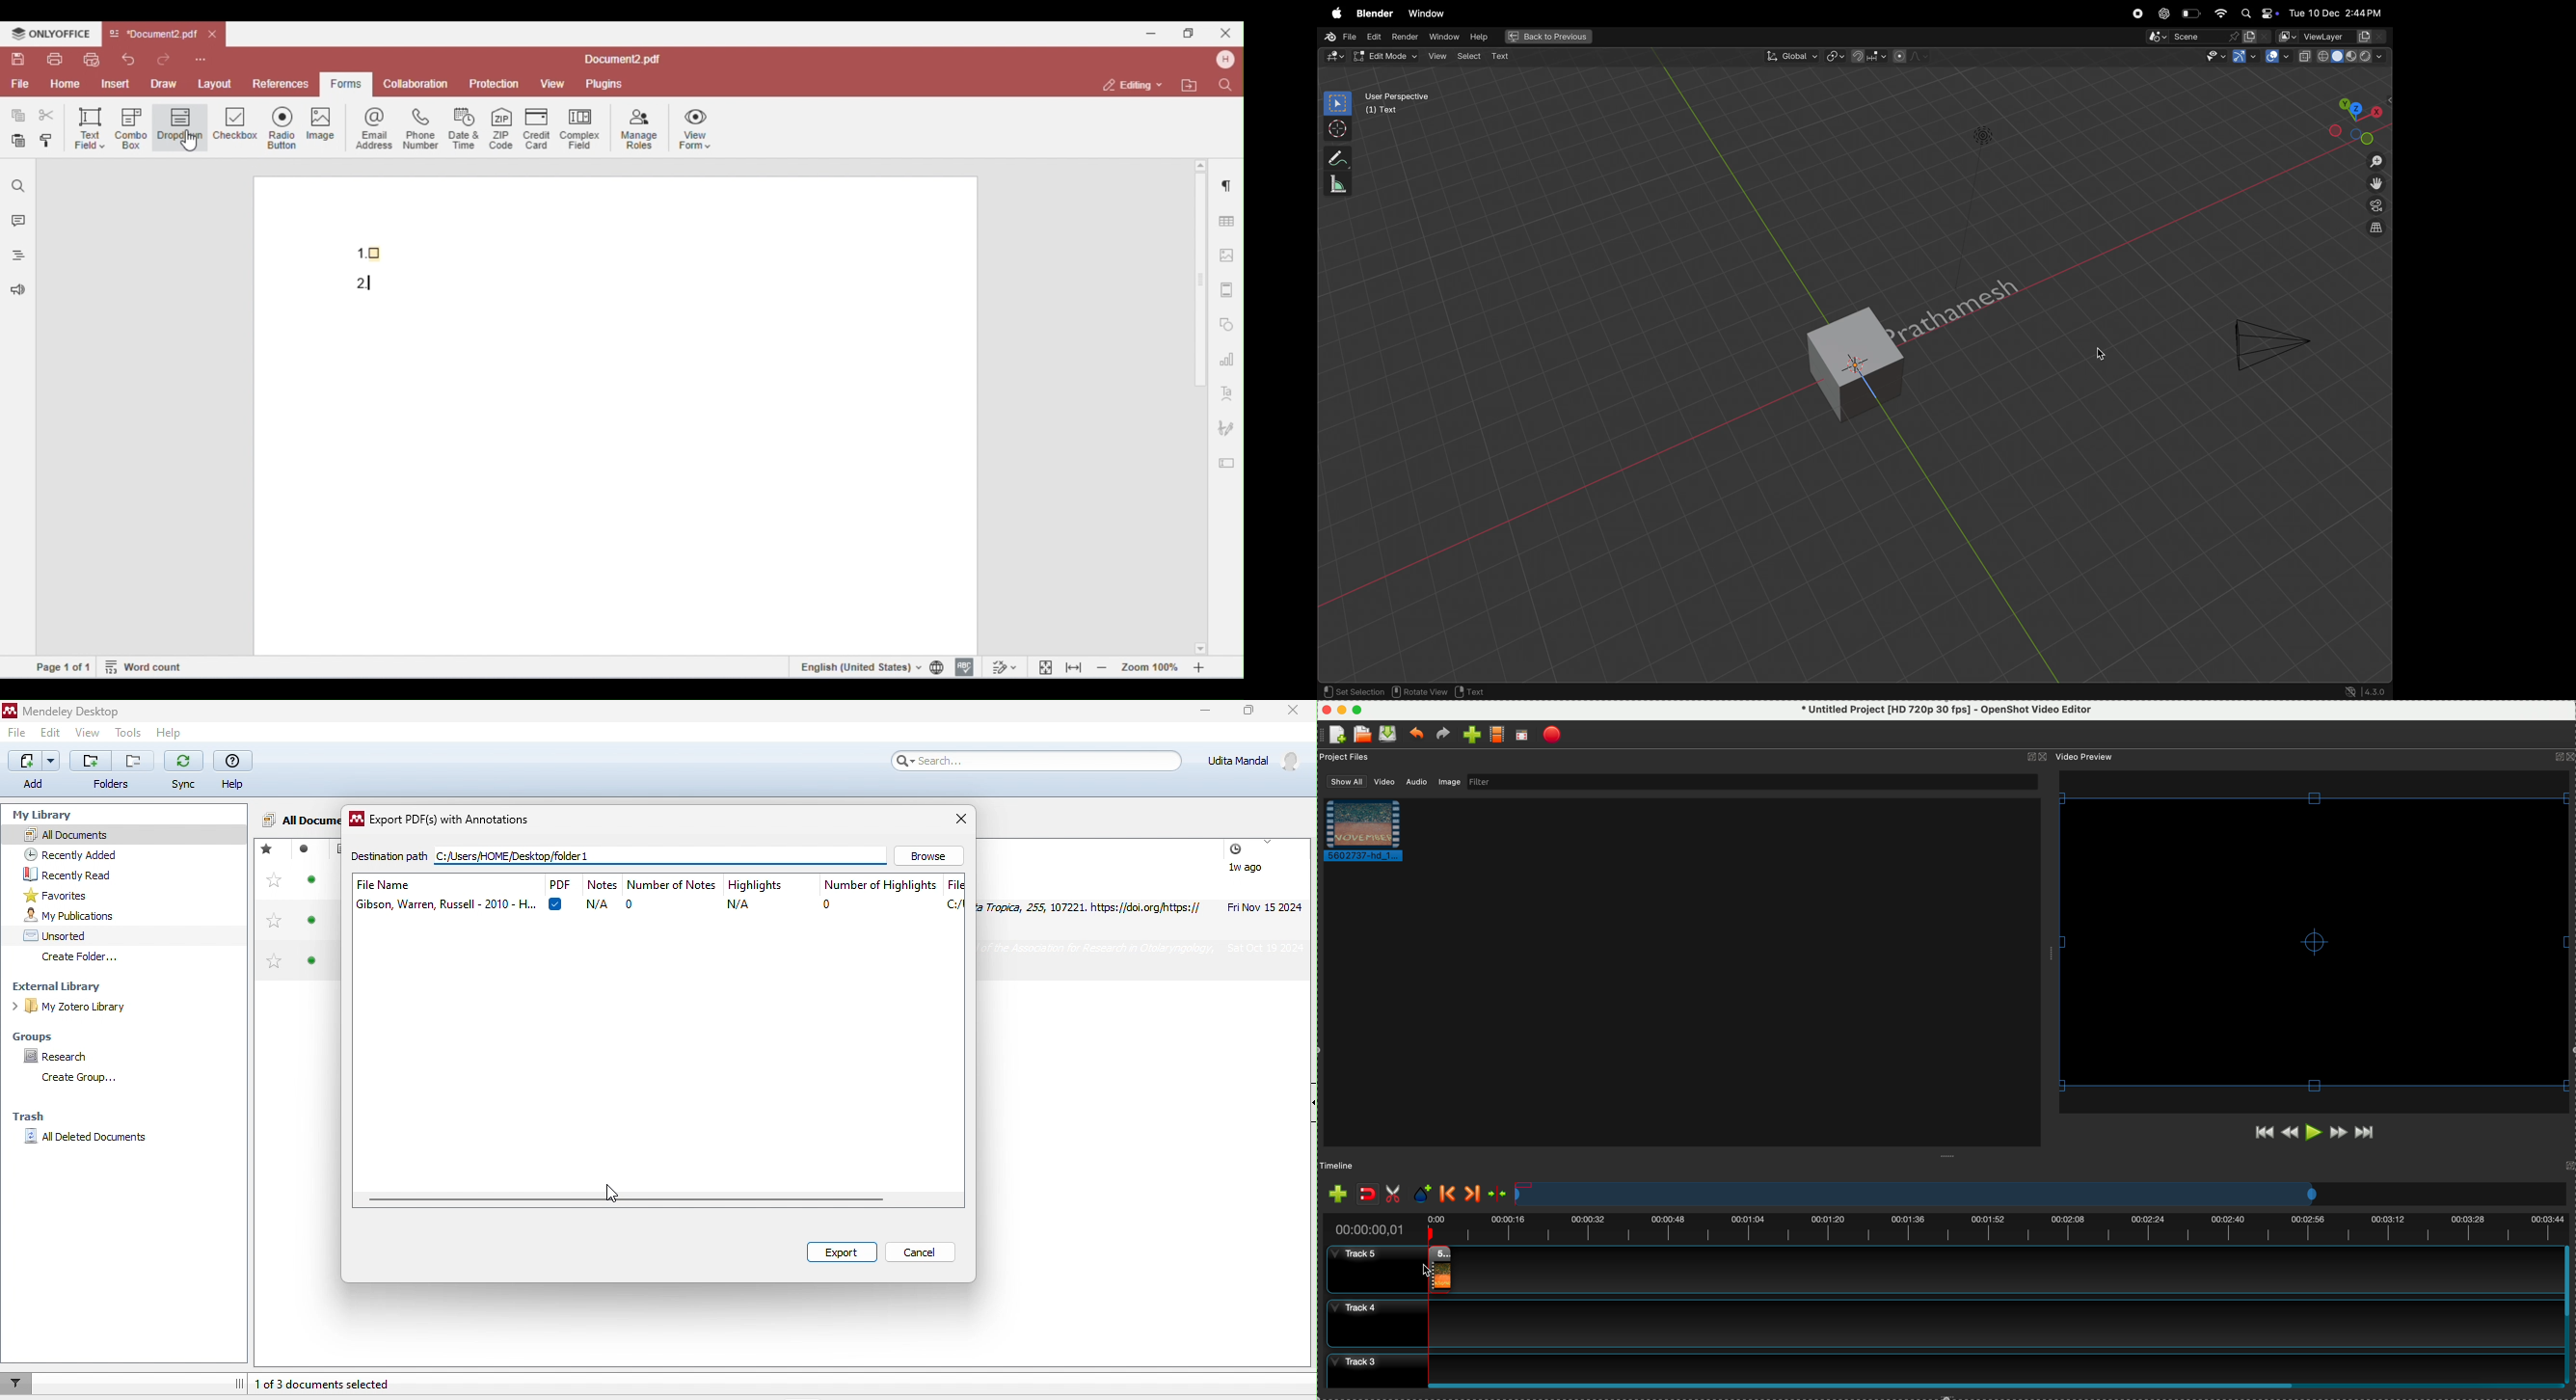  What do you see at coordinates (83, 852) in the screenshot?
I see `recently added` at bounding box center [83, 852].